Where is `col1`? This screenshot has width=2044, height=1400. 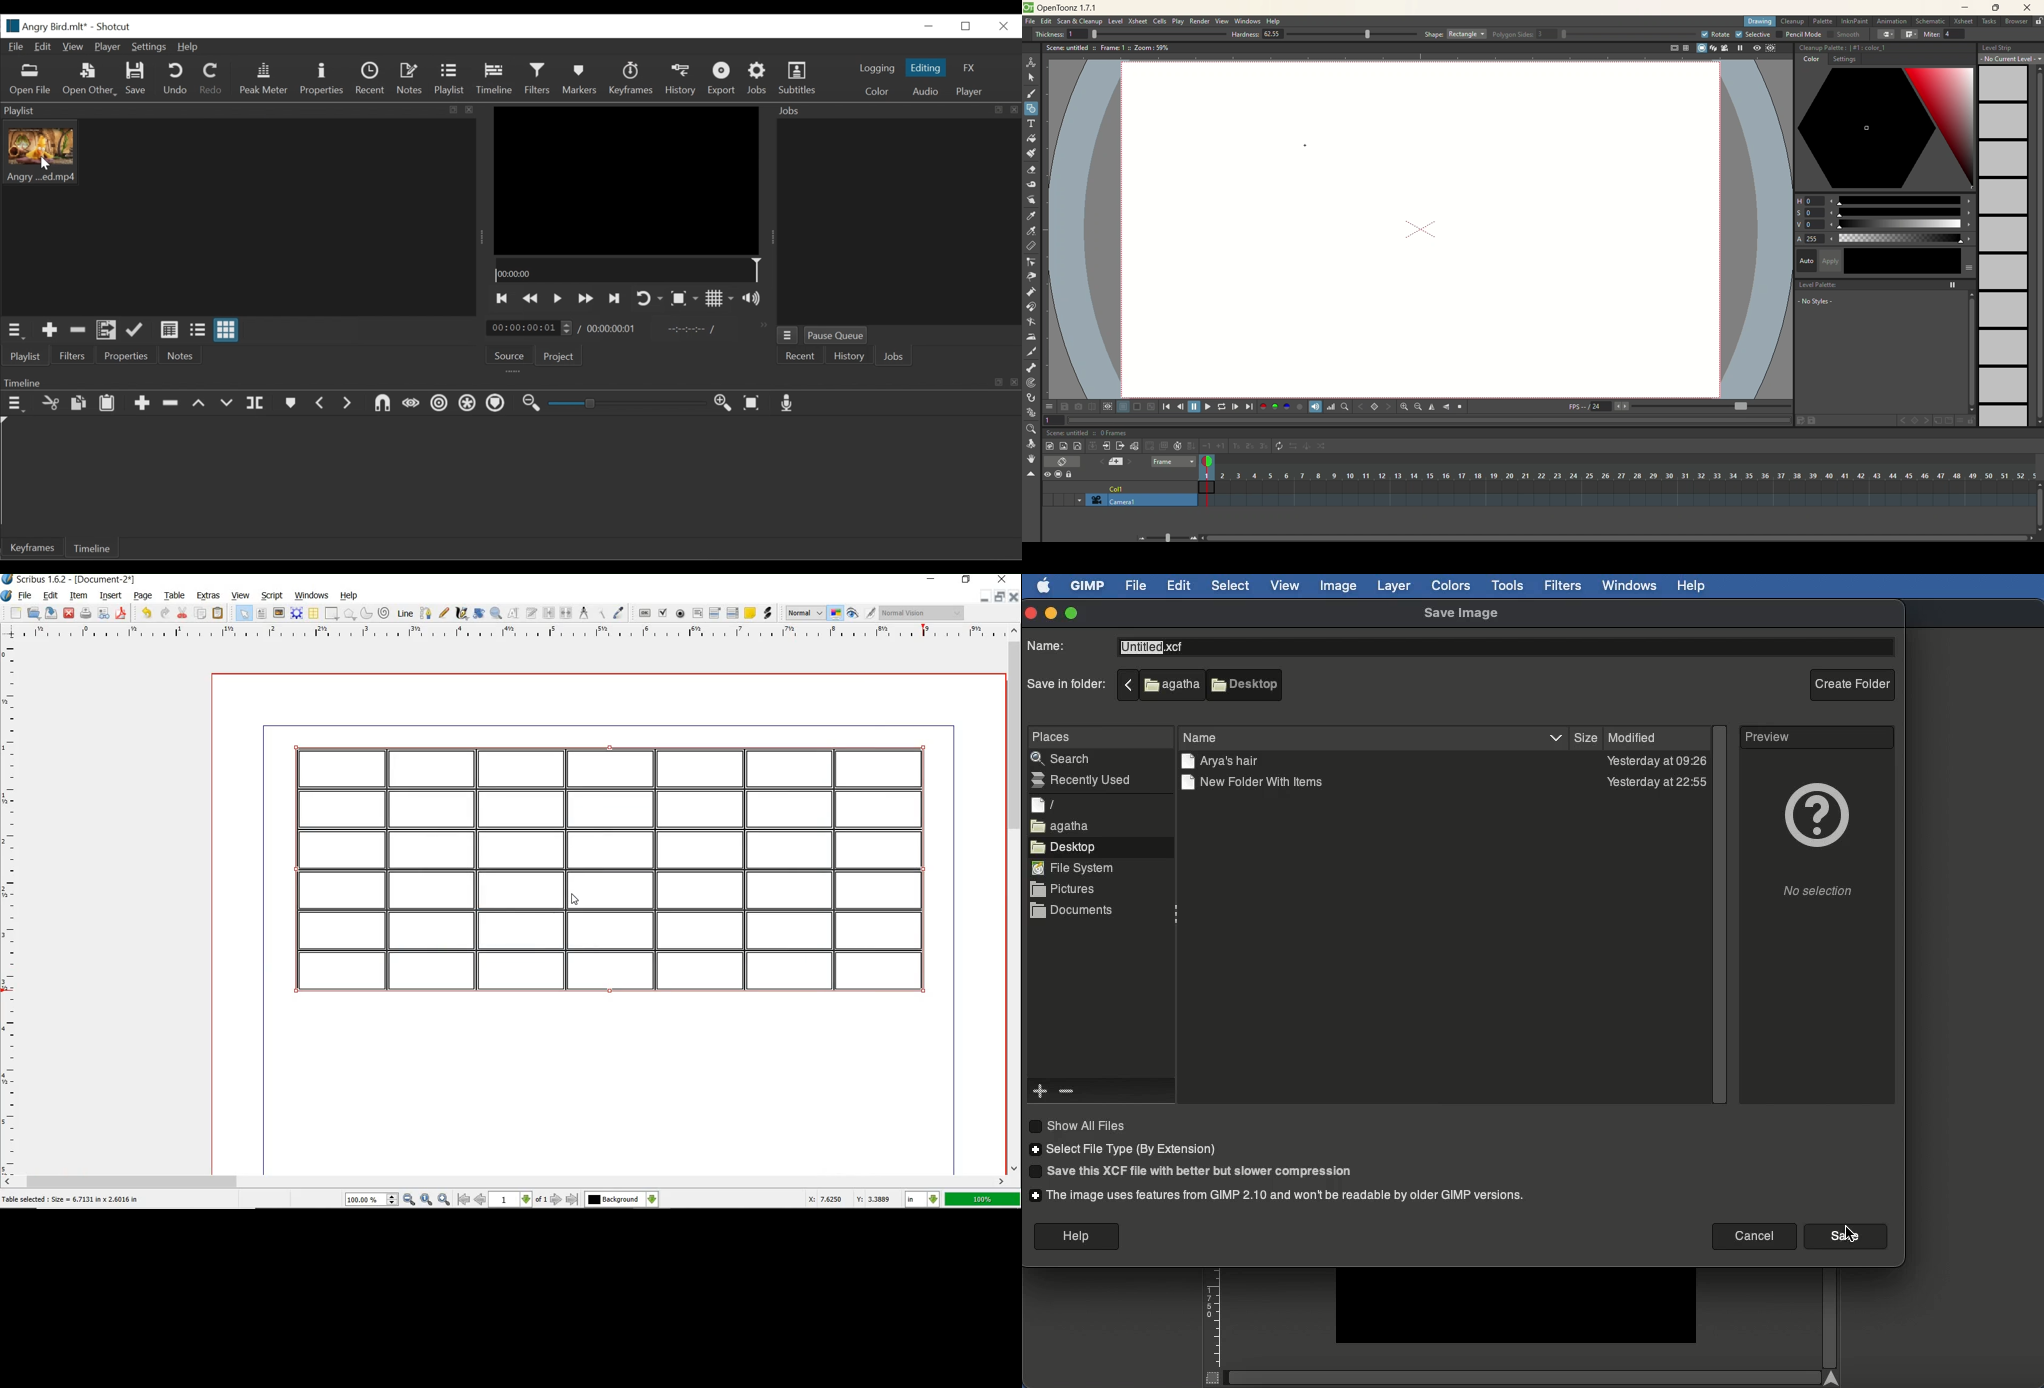 col1 is located at coordinates (1117, 487).